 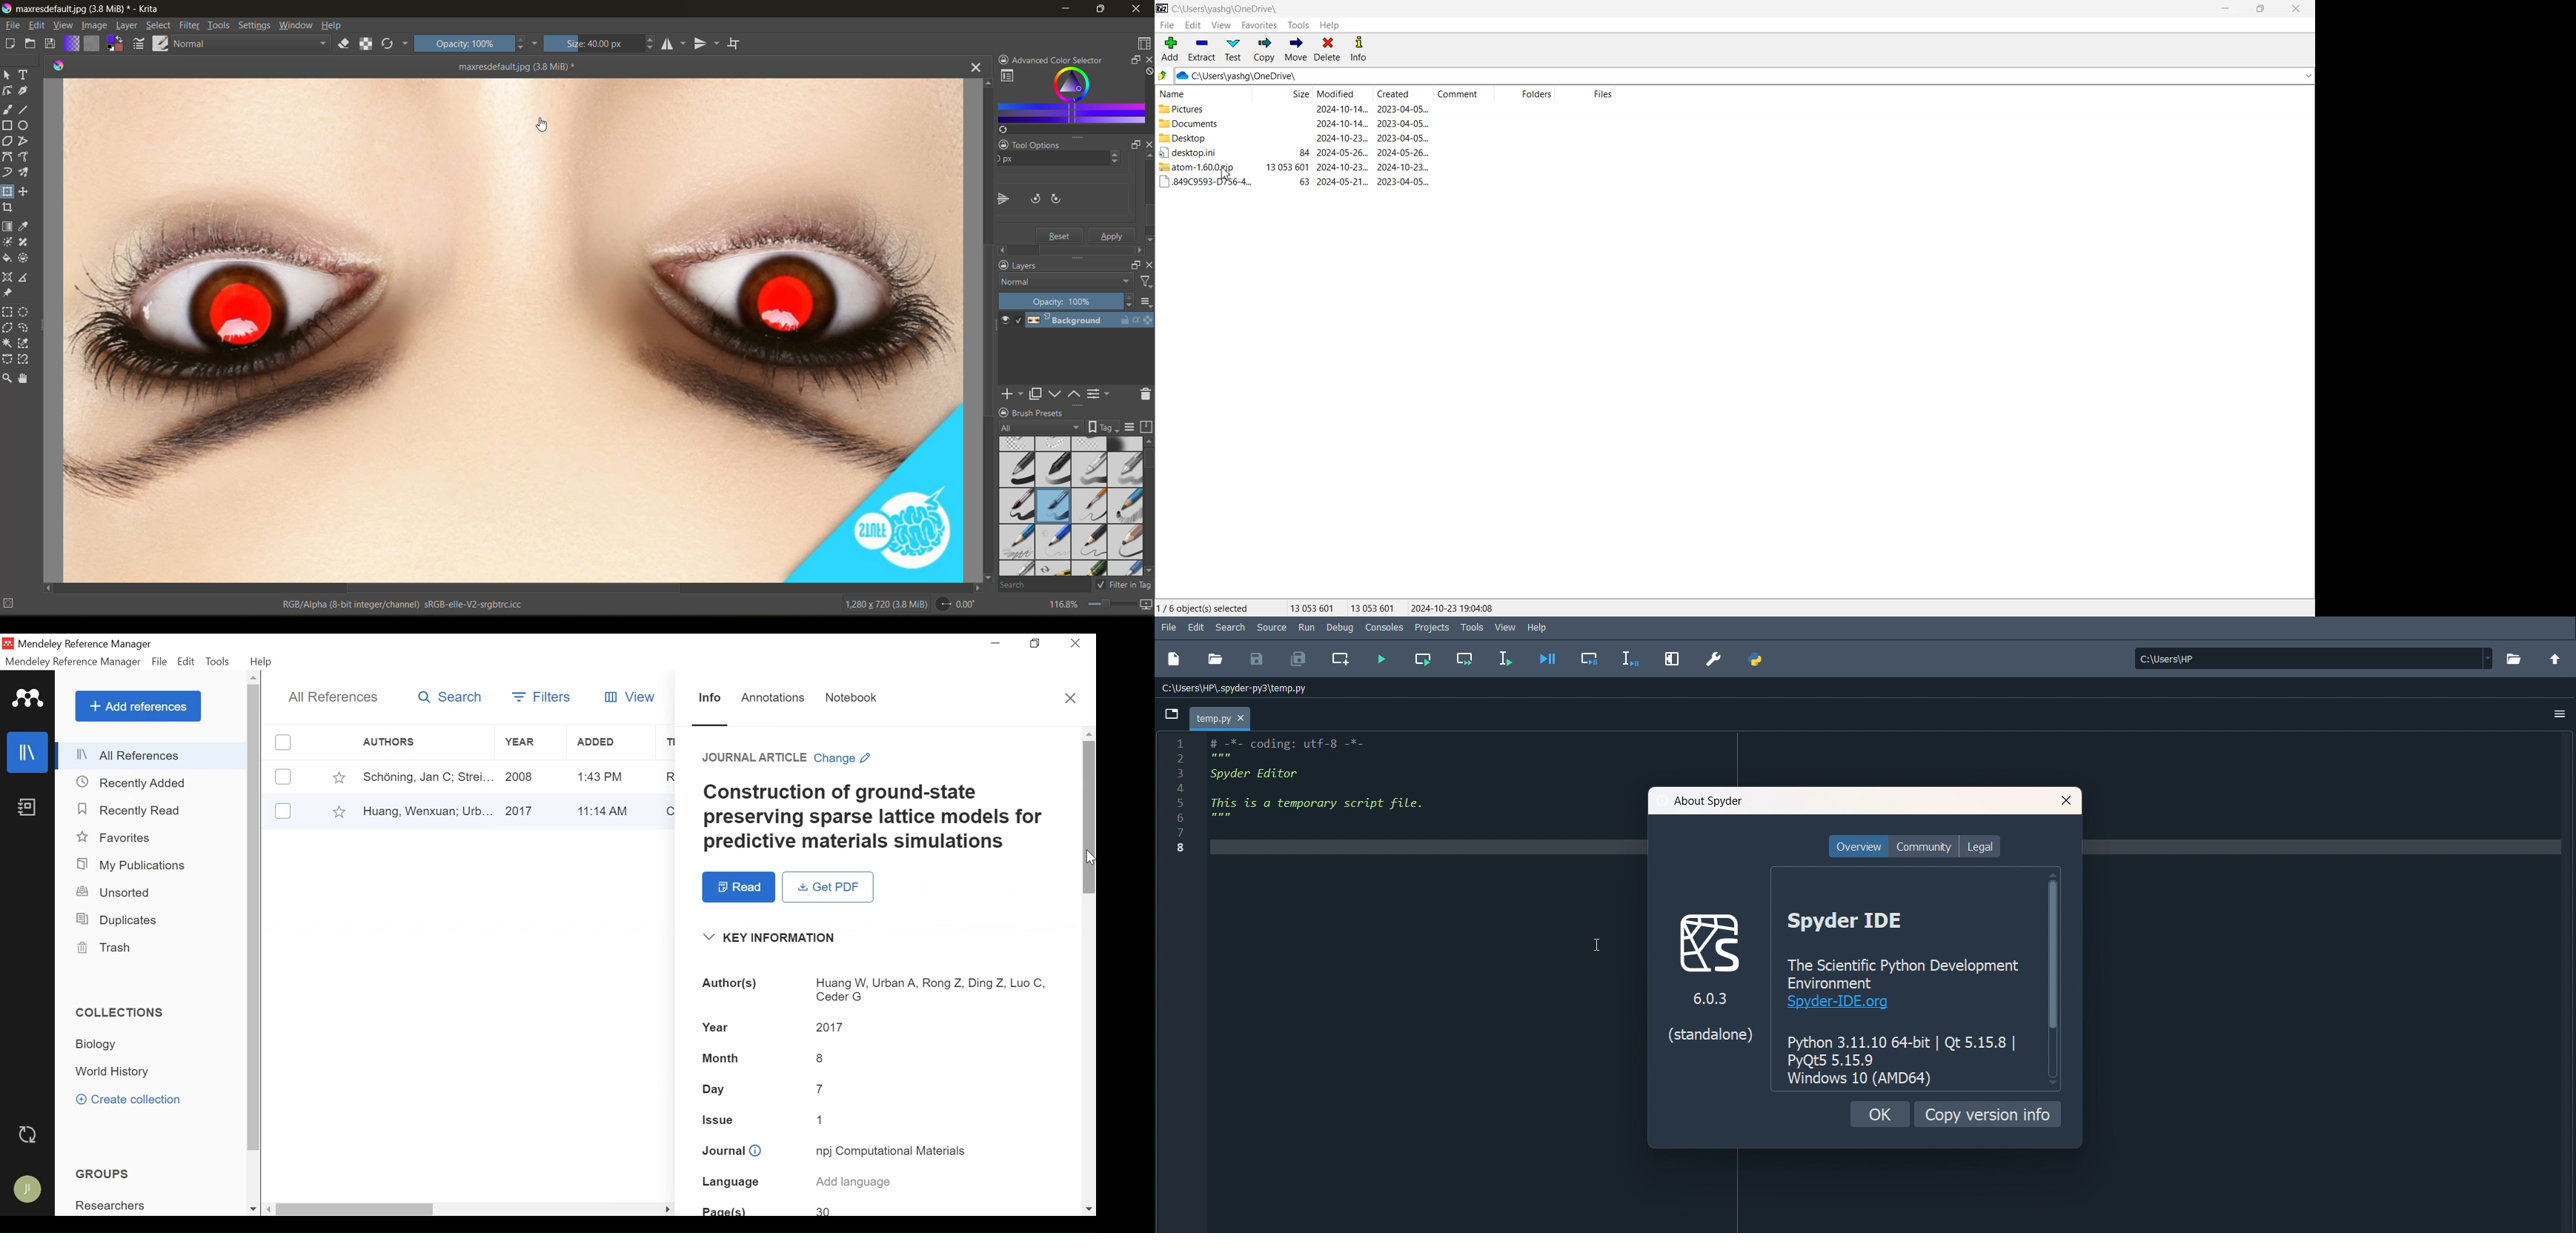 I want to click on Browse a working directory, so click(x=2514, y=659).